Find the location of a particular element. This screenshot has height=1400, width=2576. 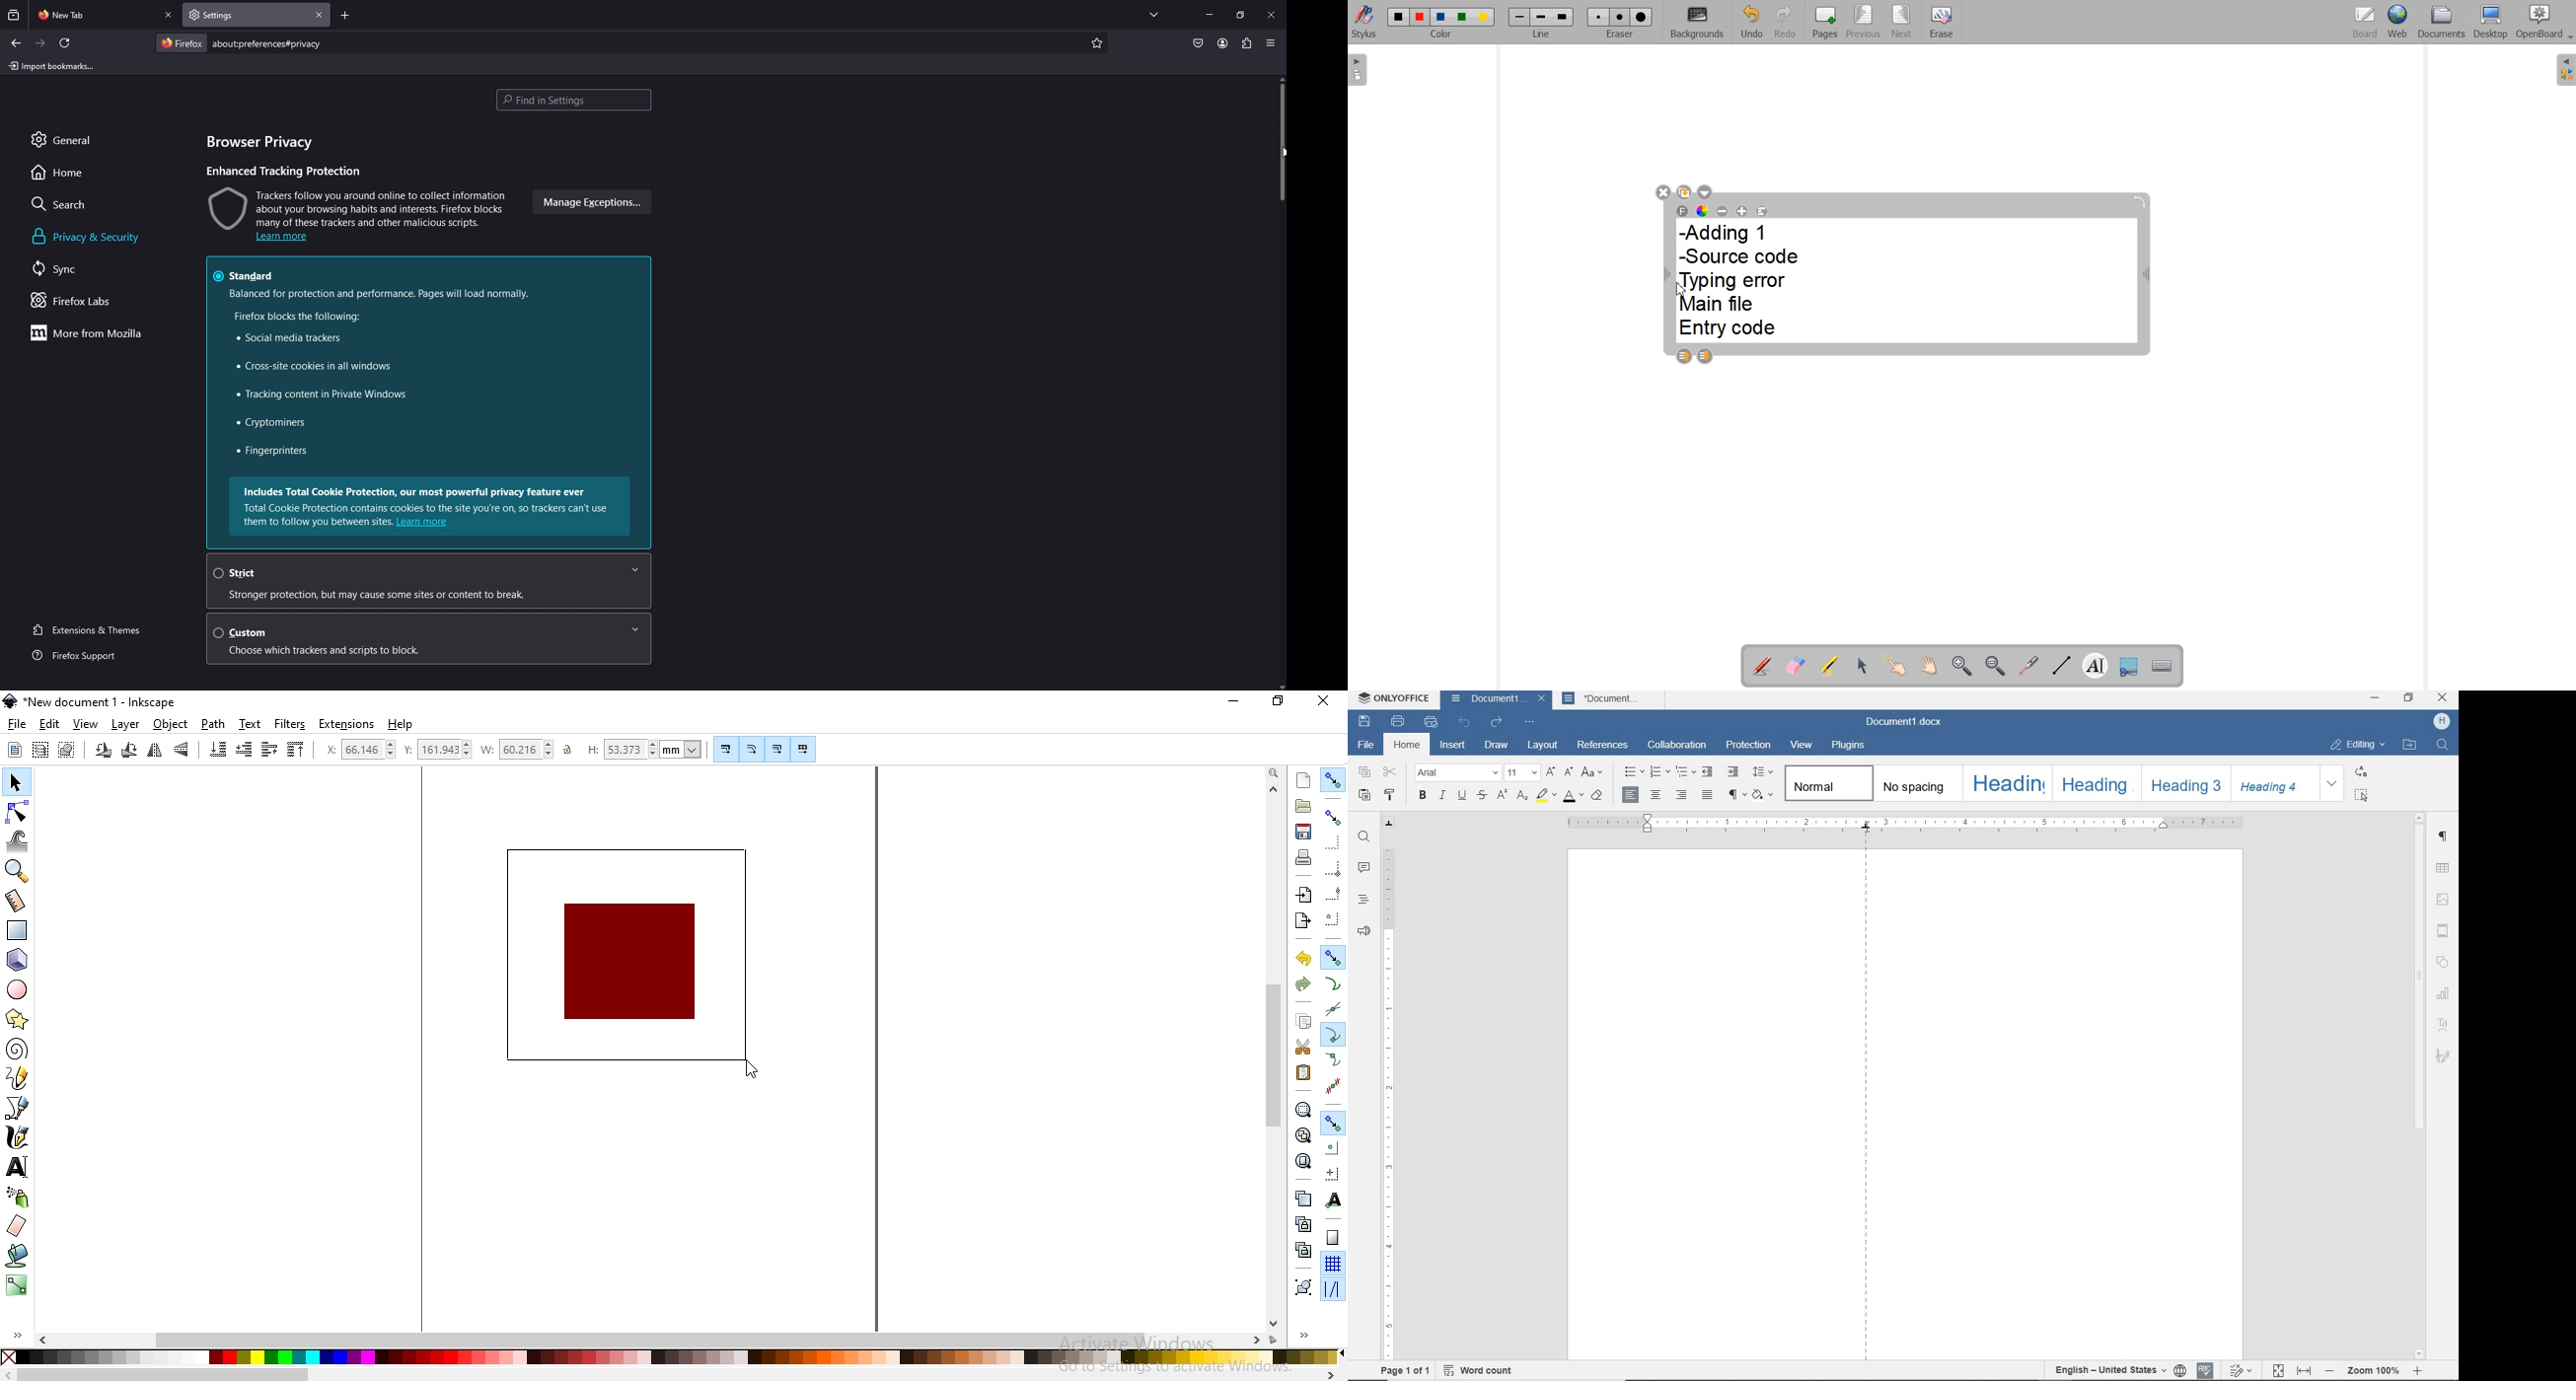

minimize is located at coordinates (1235, 702).